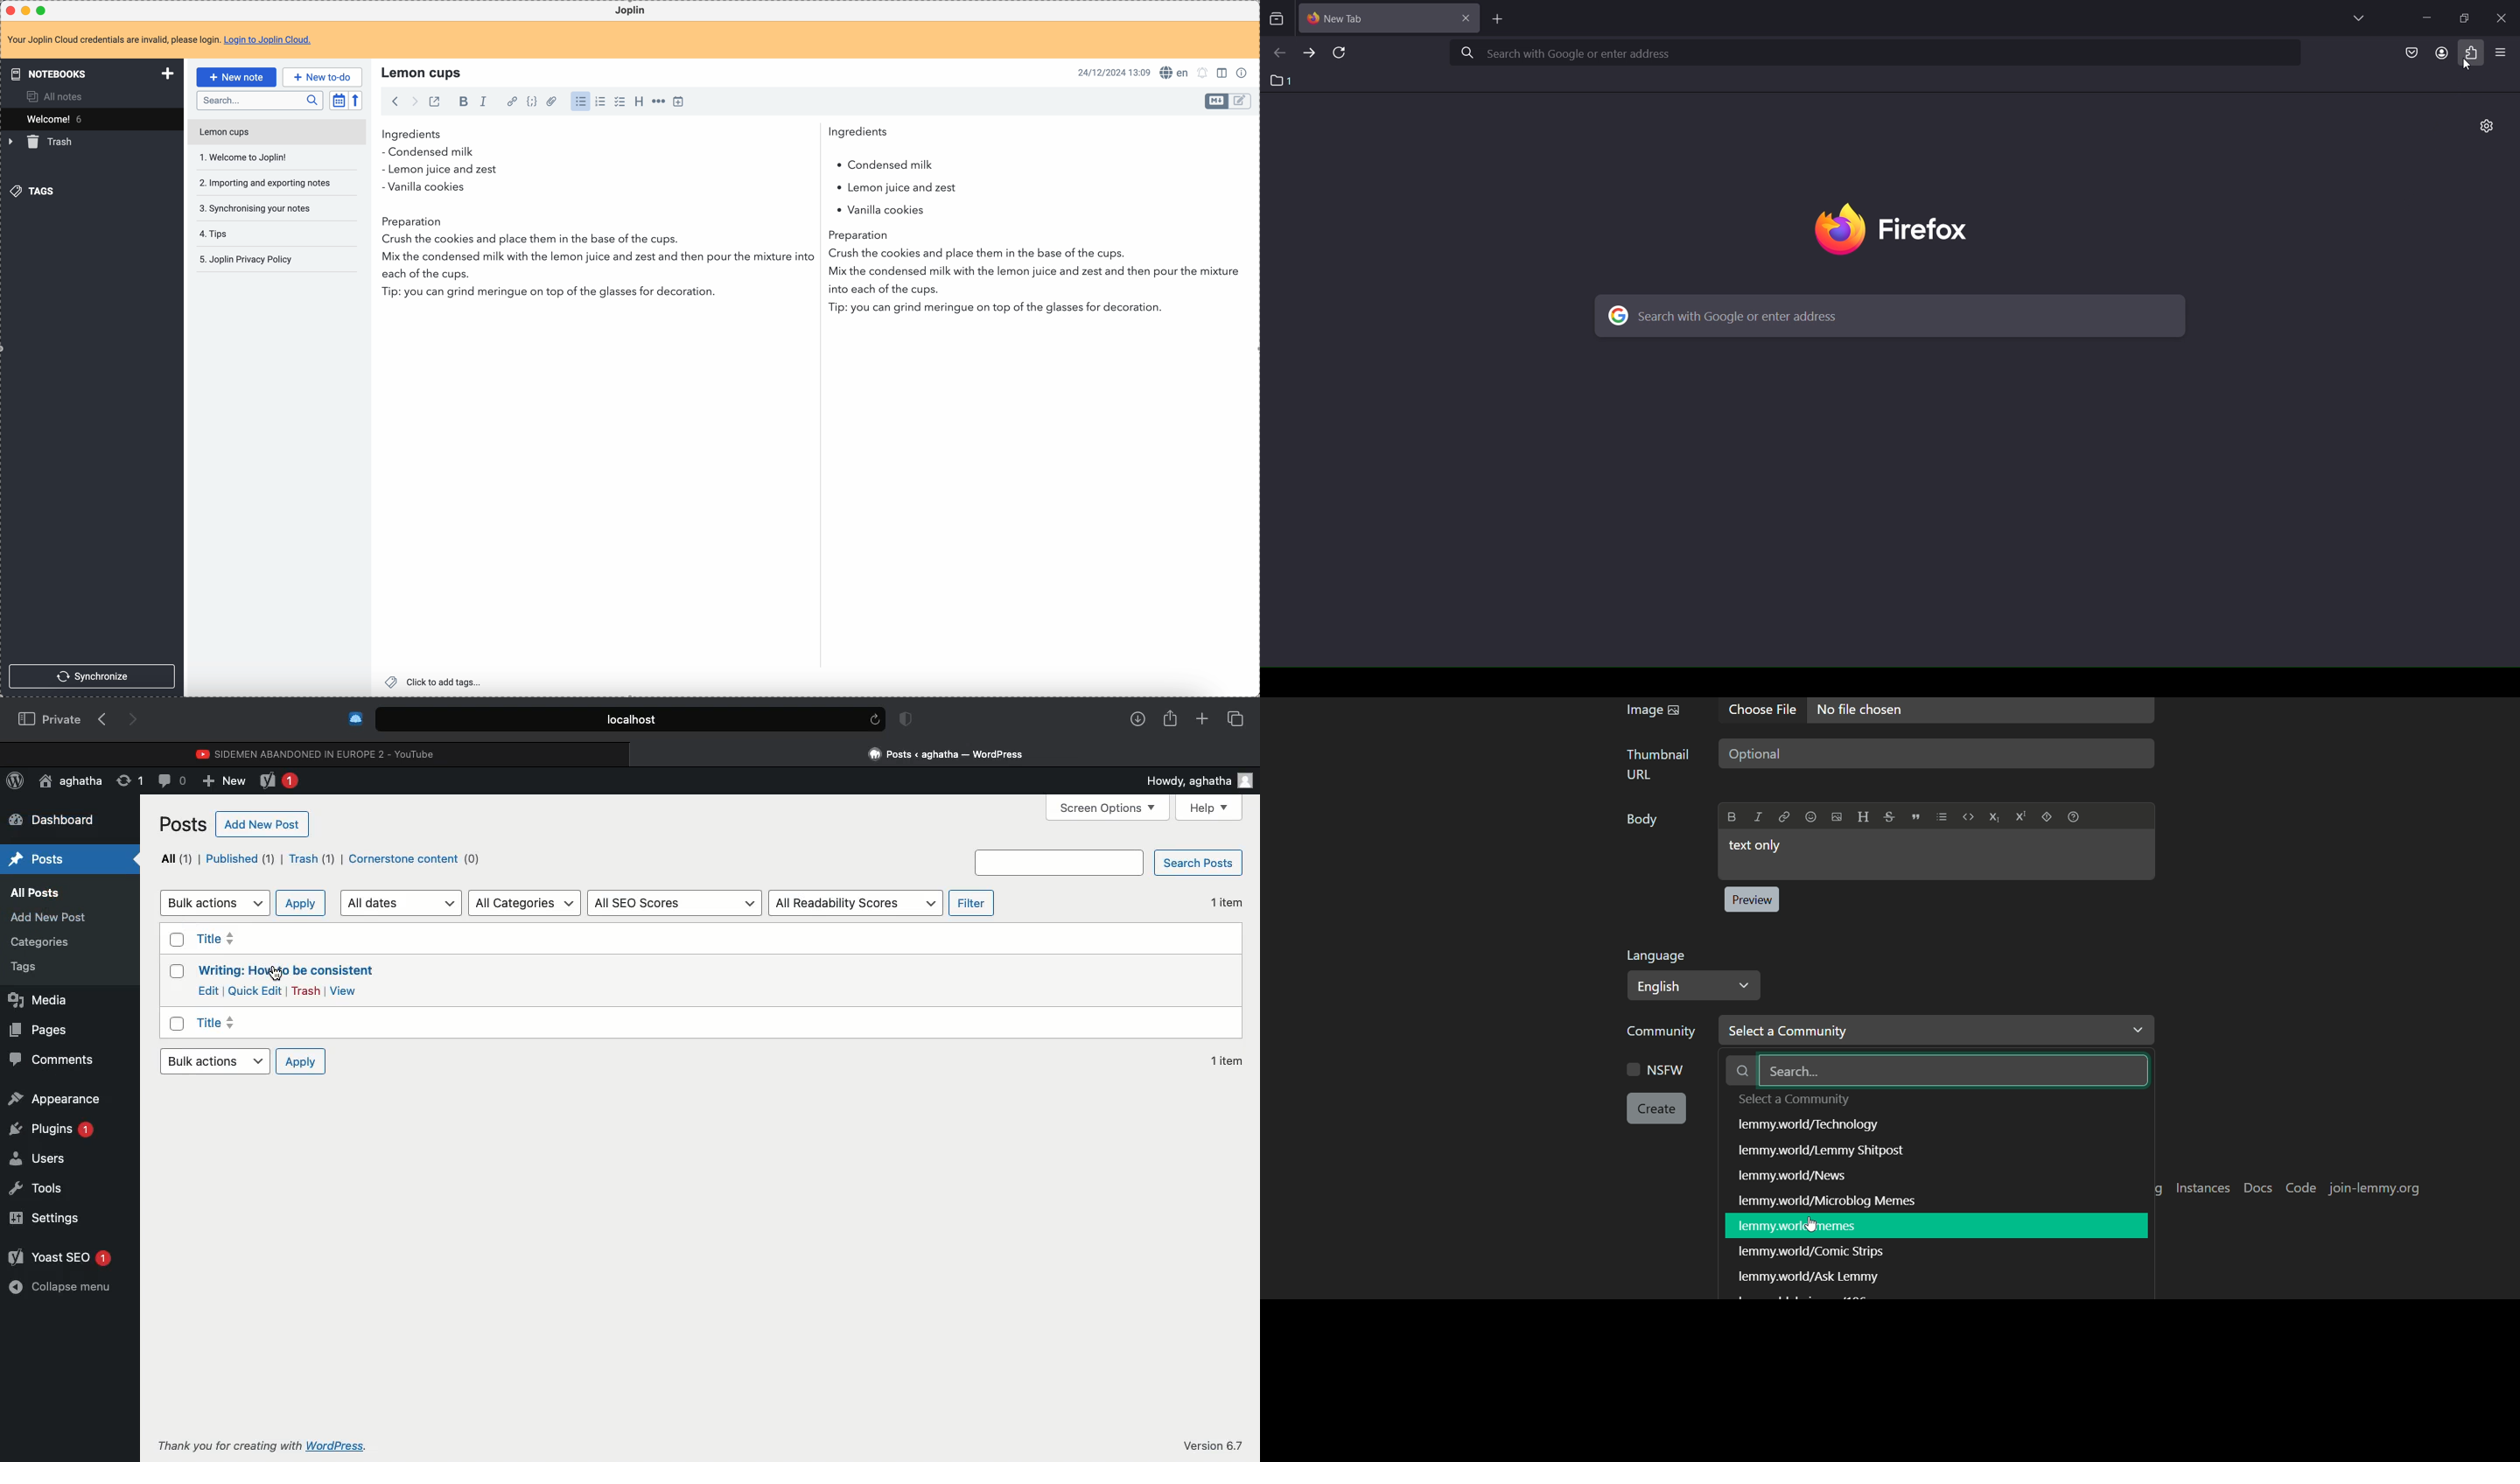 This screenshot has height=1484, width=2520. I want to click on Update, so click(128, 780).